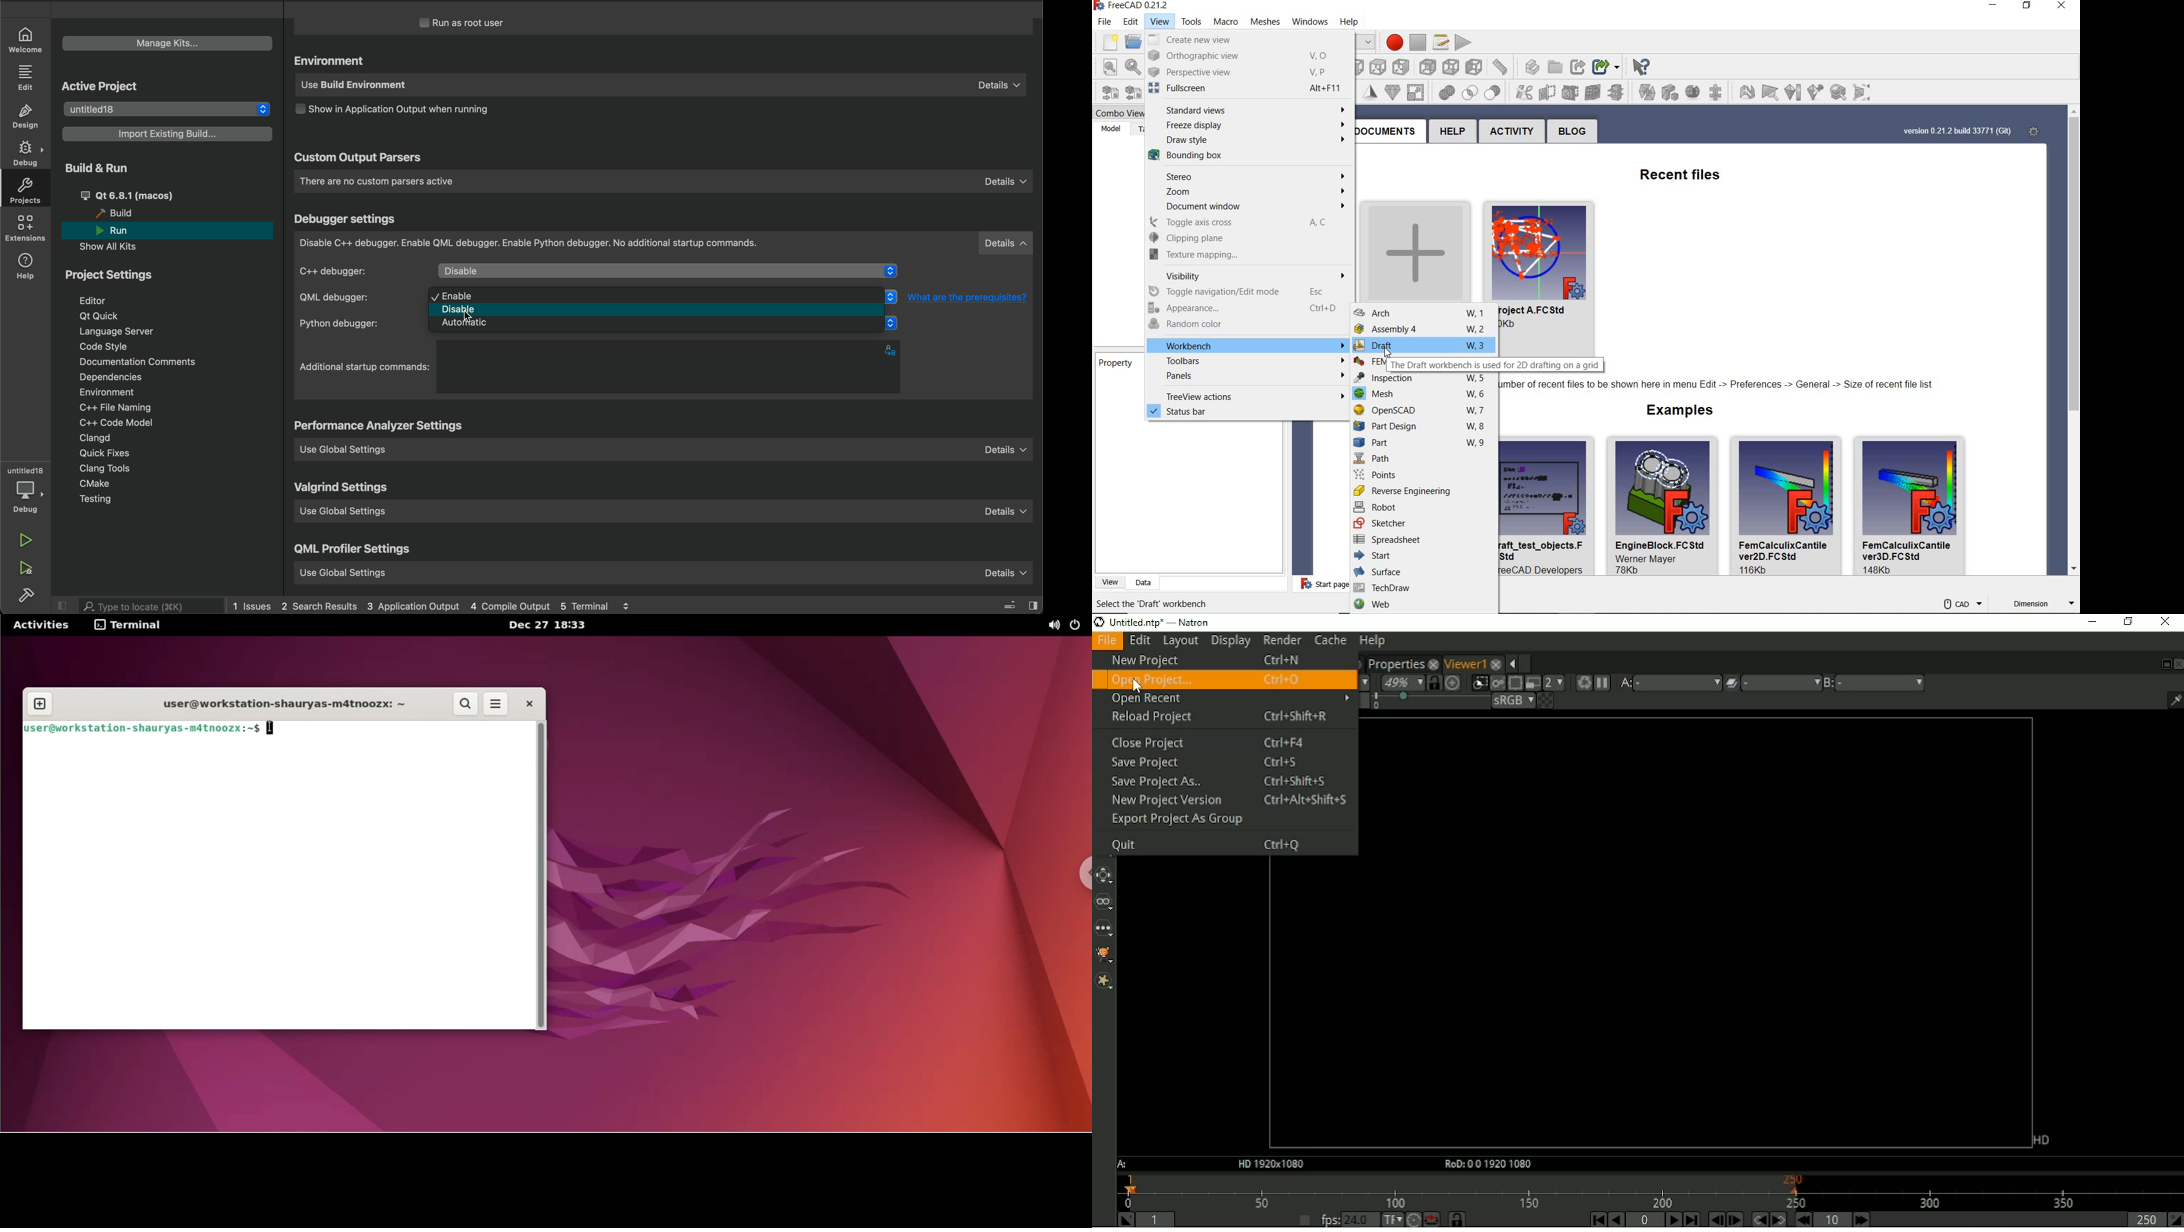 The height and width of the screenshot is (1232, 2184). I want to click on documents, so click(1387, 131).